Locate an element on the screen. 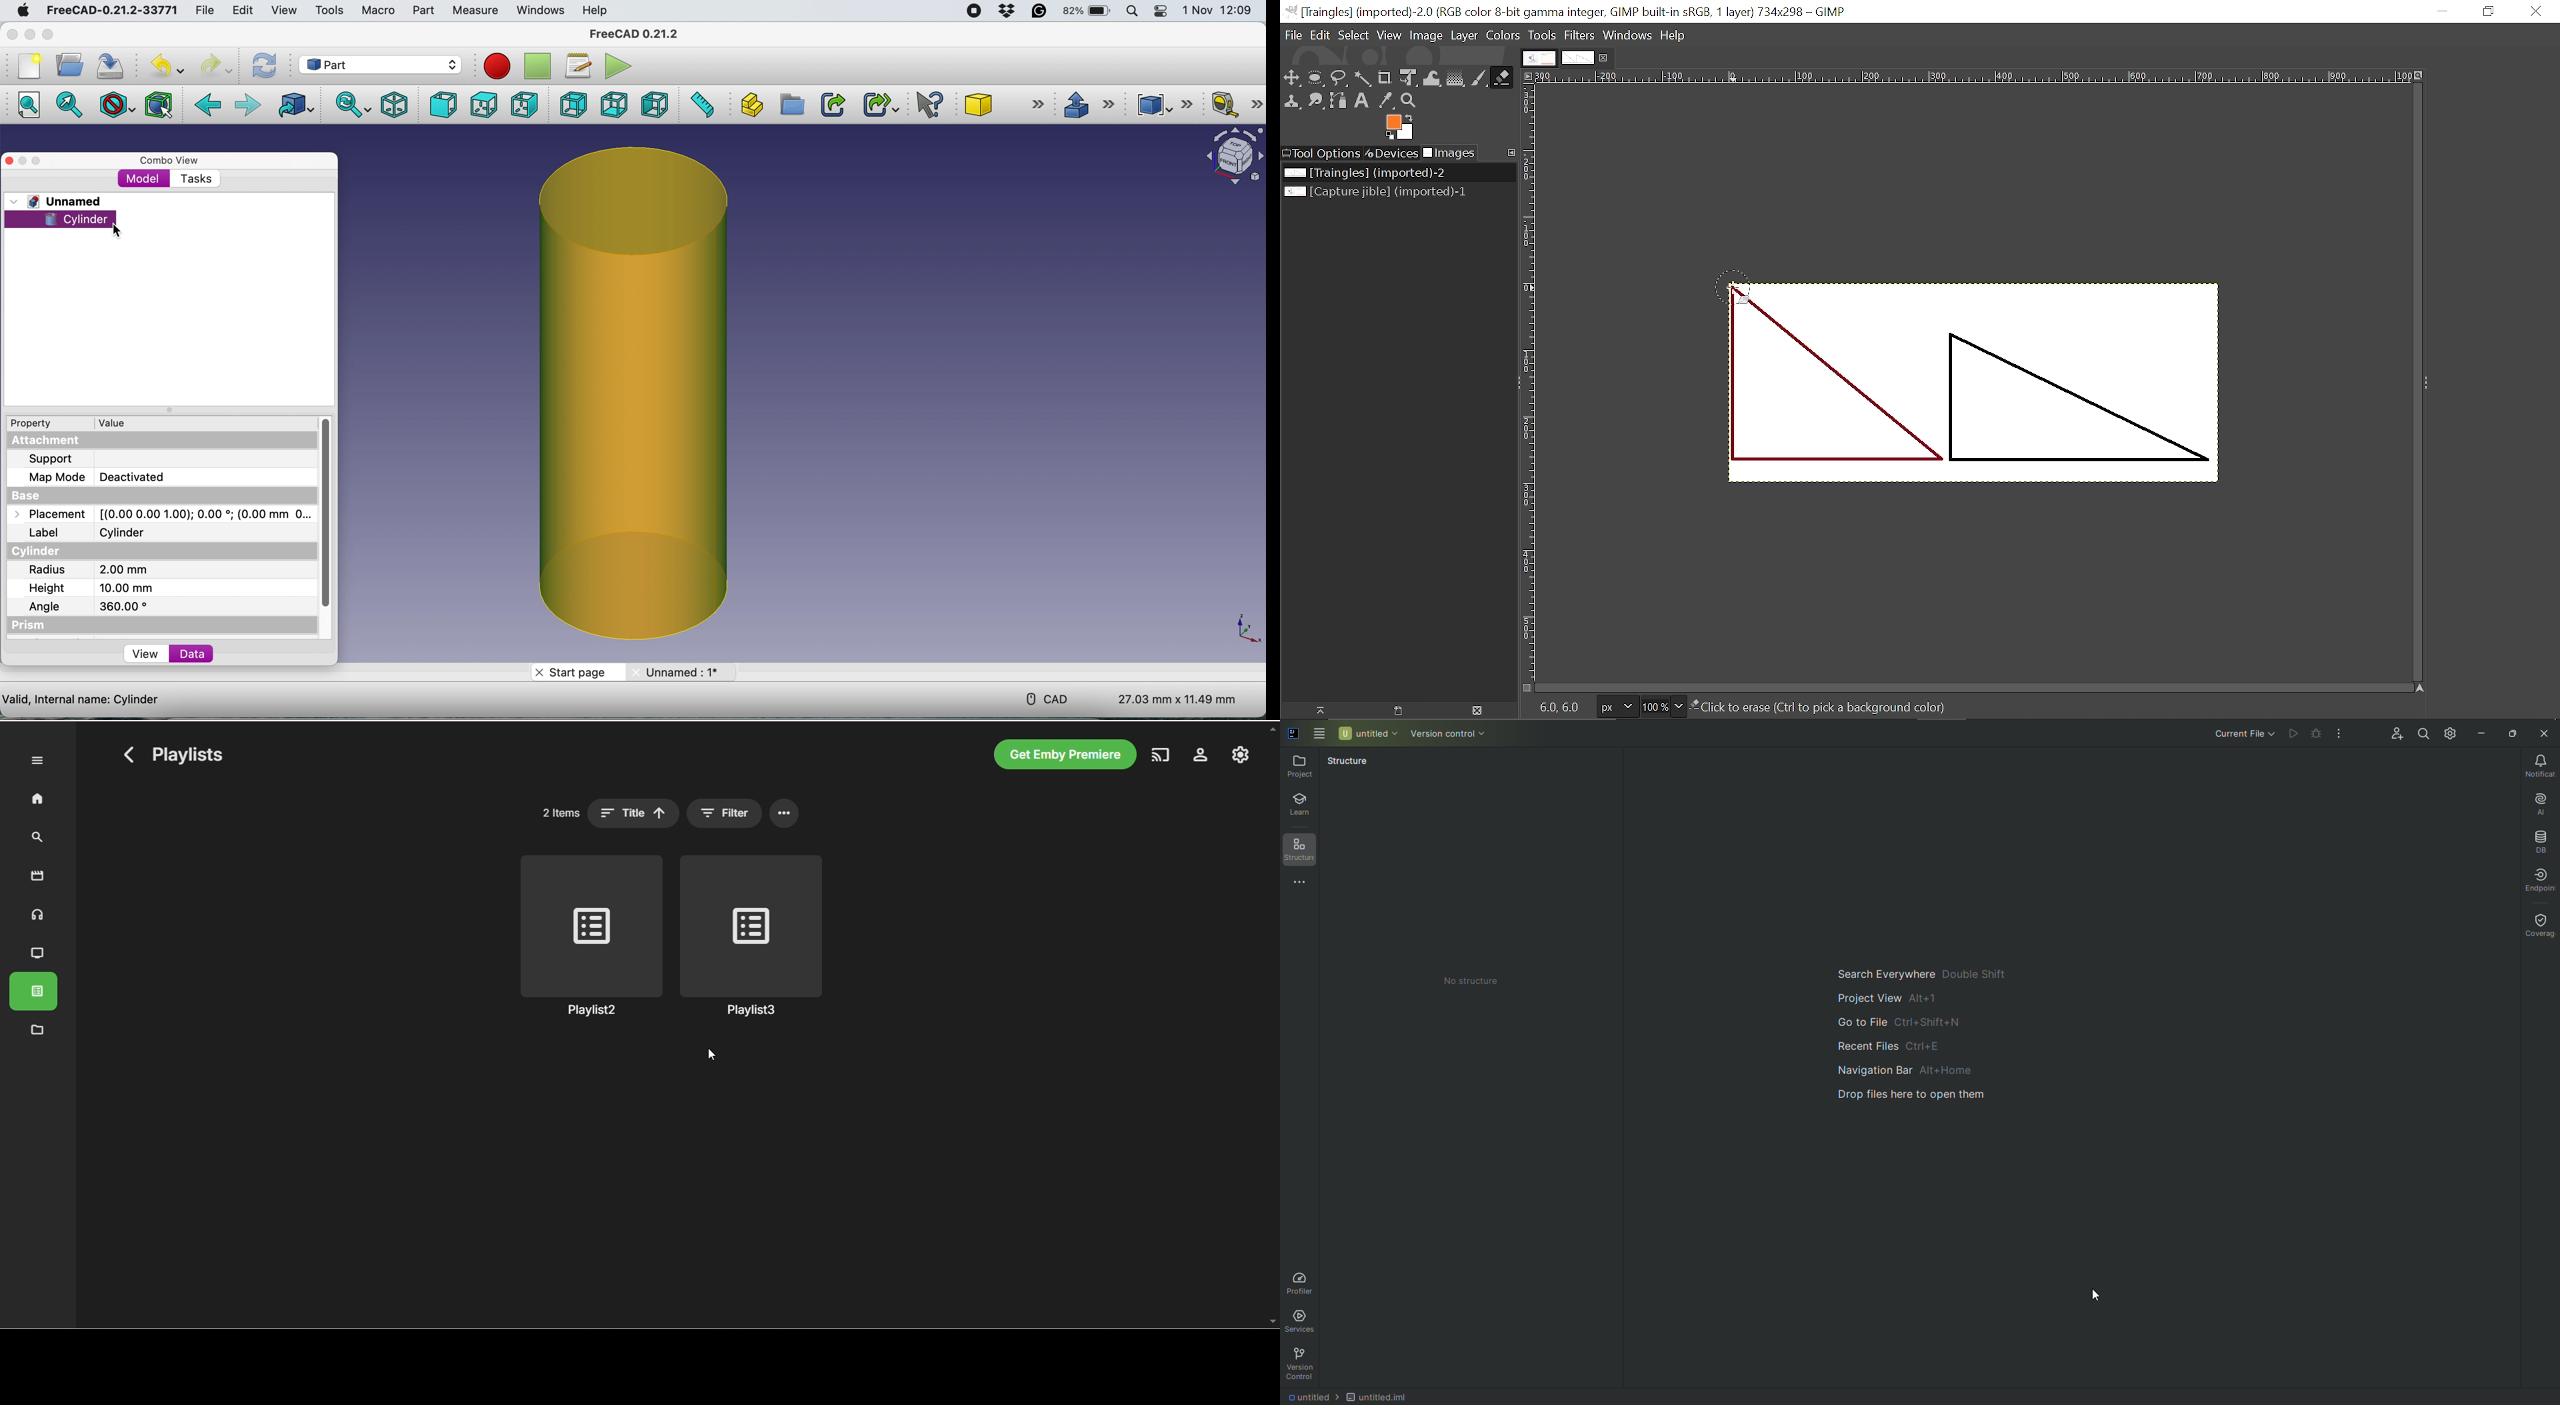  system logo is located at coordinates (24, 11).